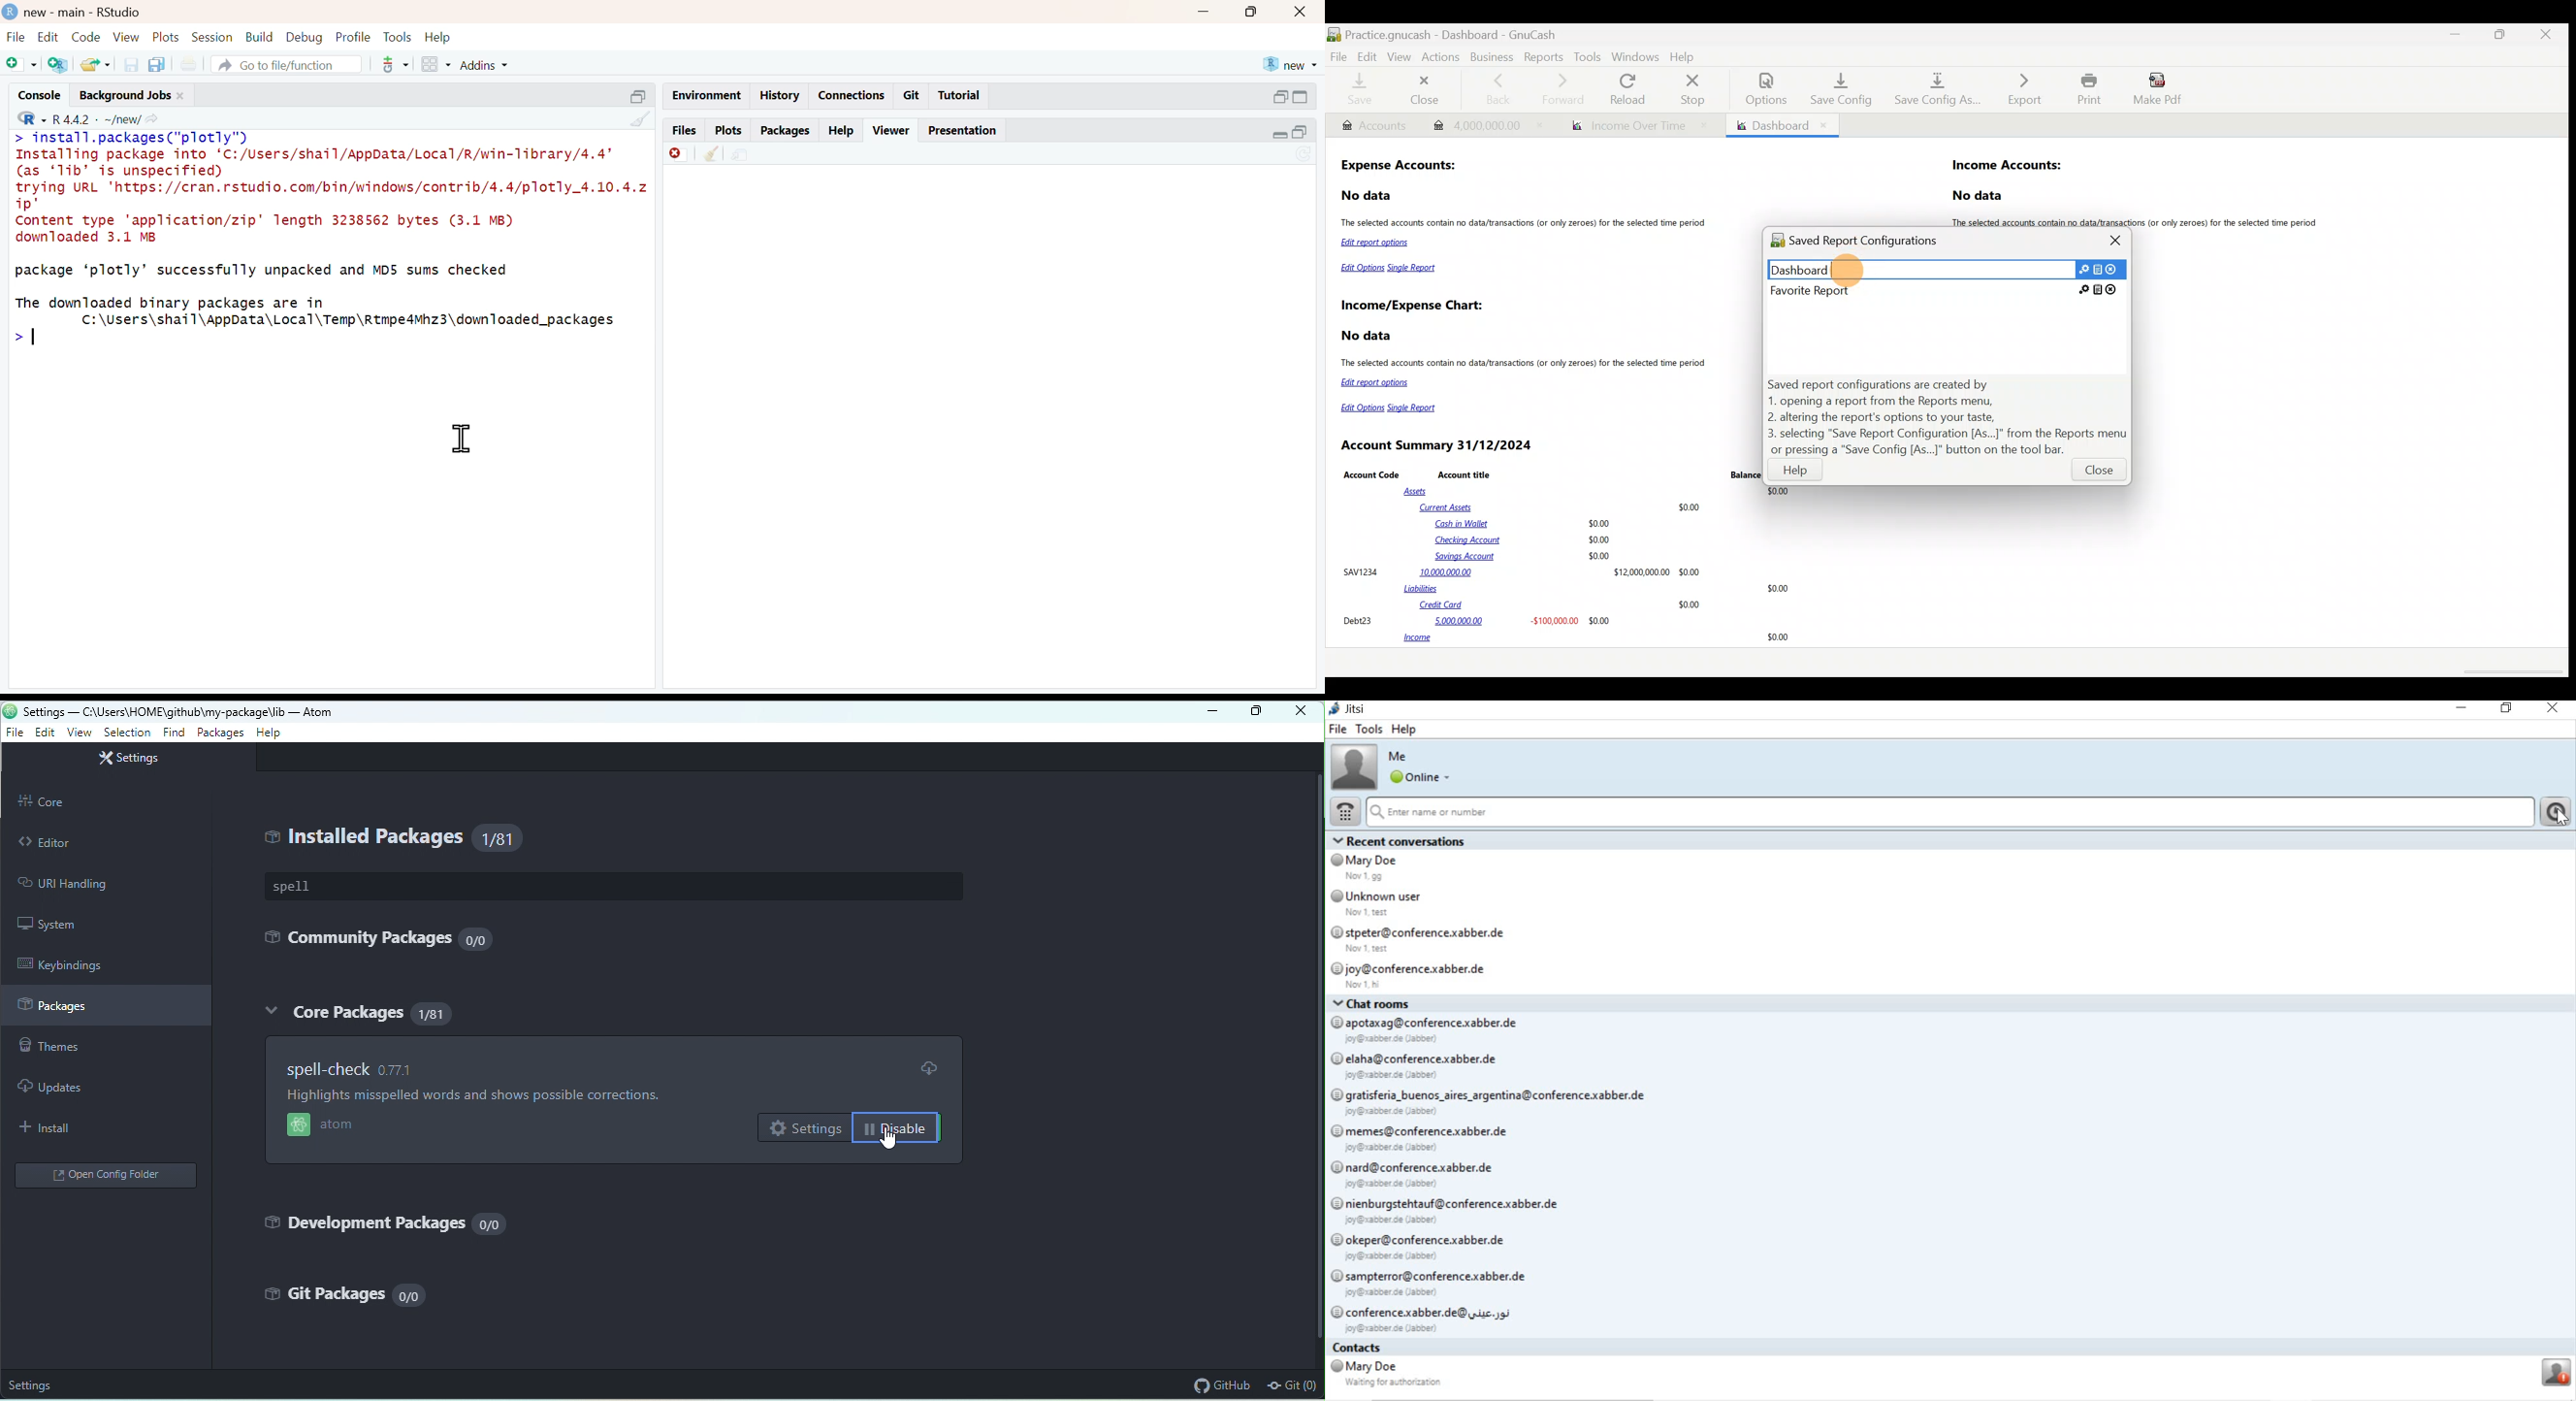 This screenshot has width=2576, height=1428. I want to click on print the current file, so click(195, 64).